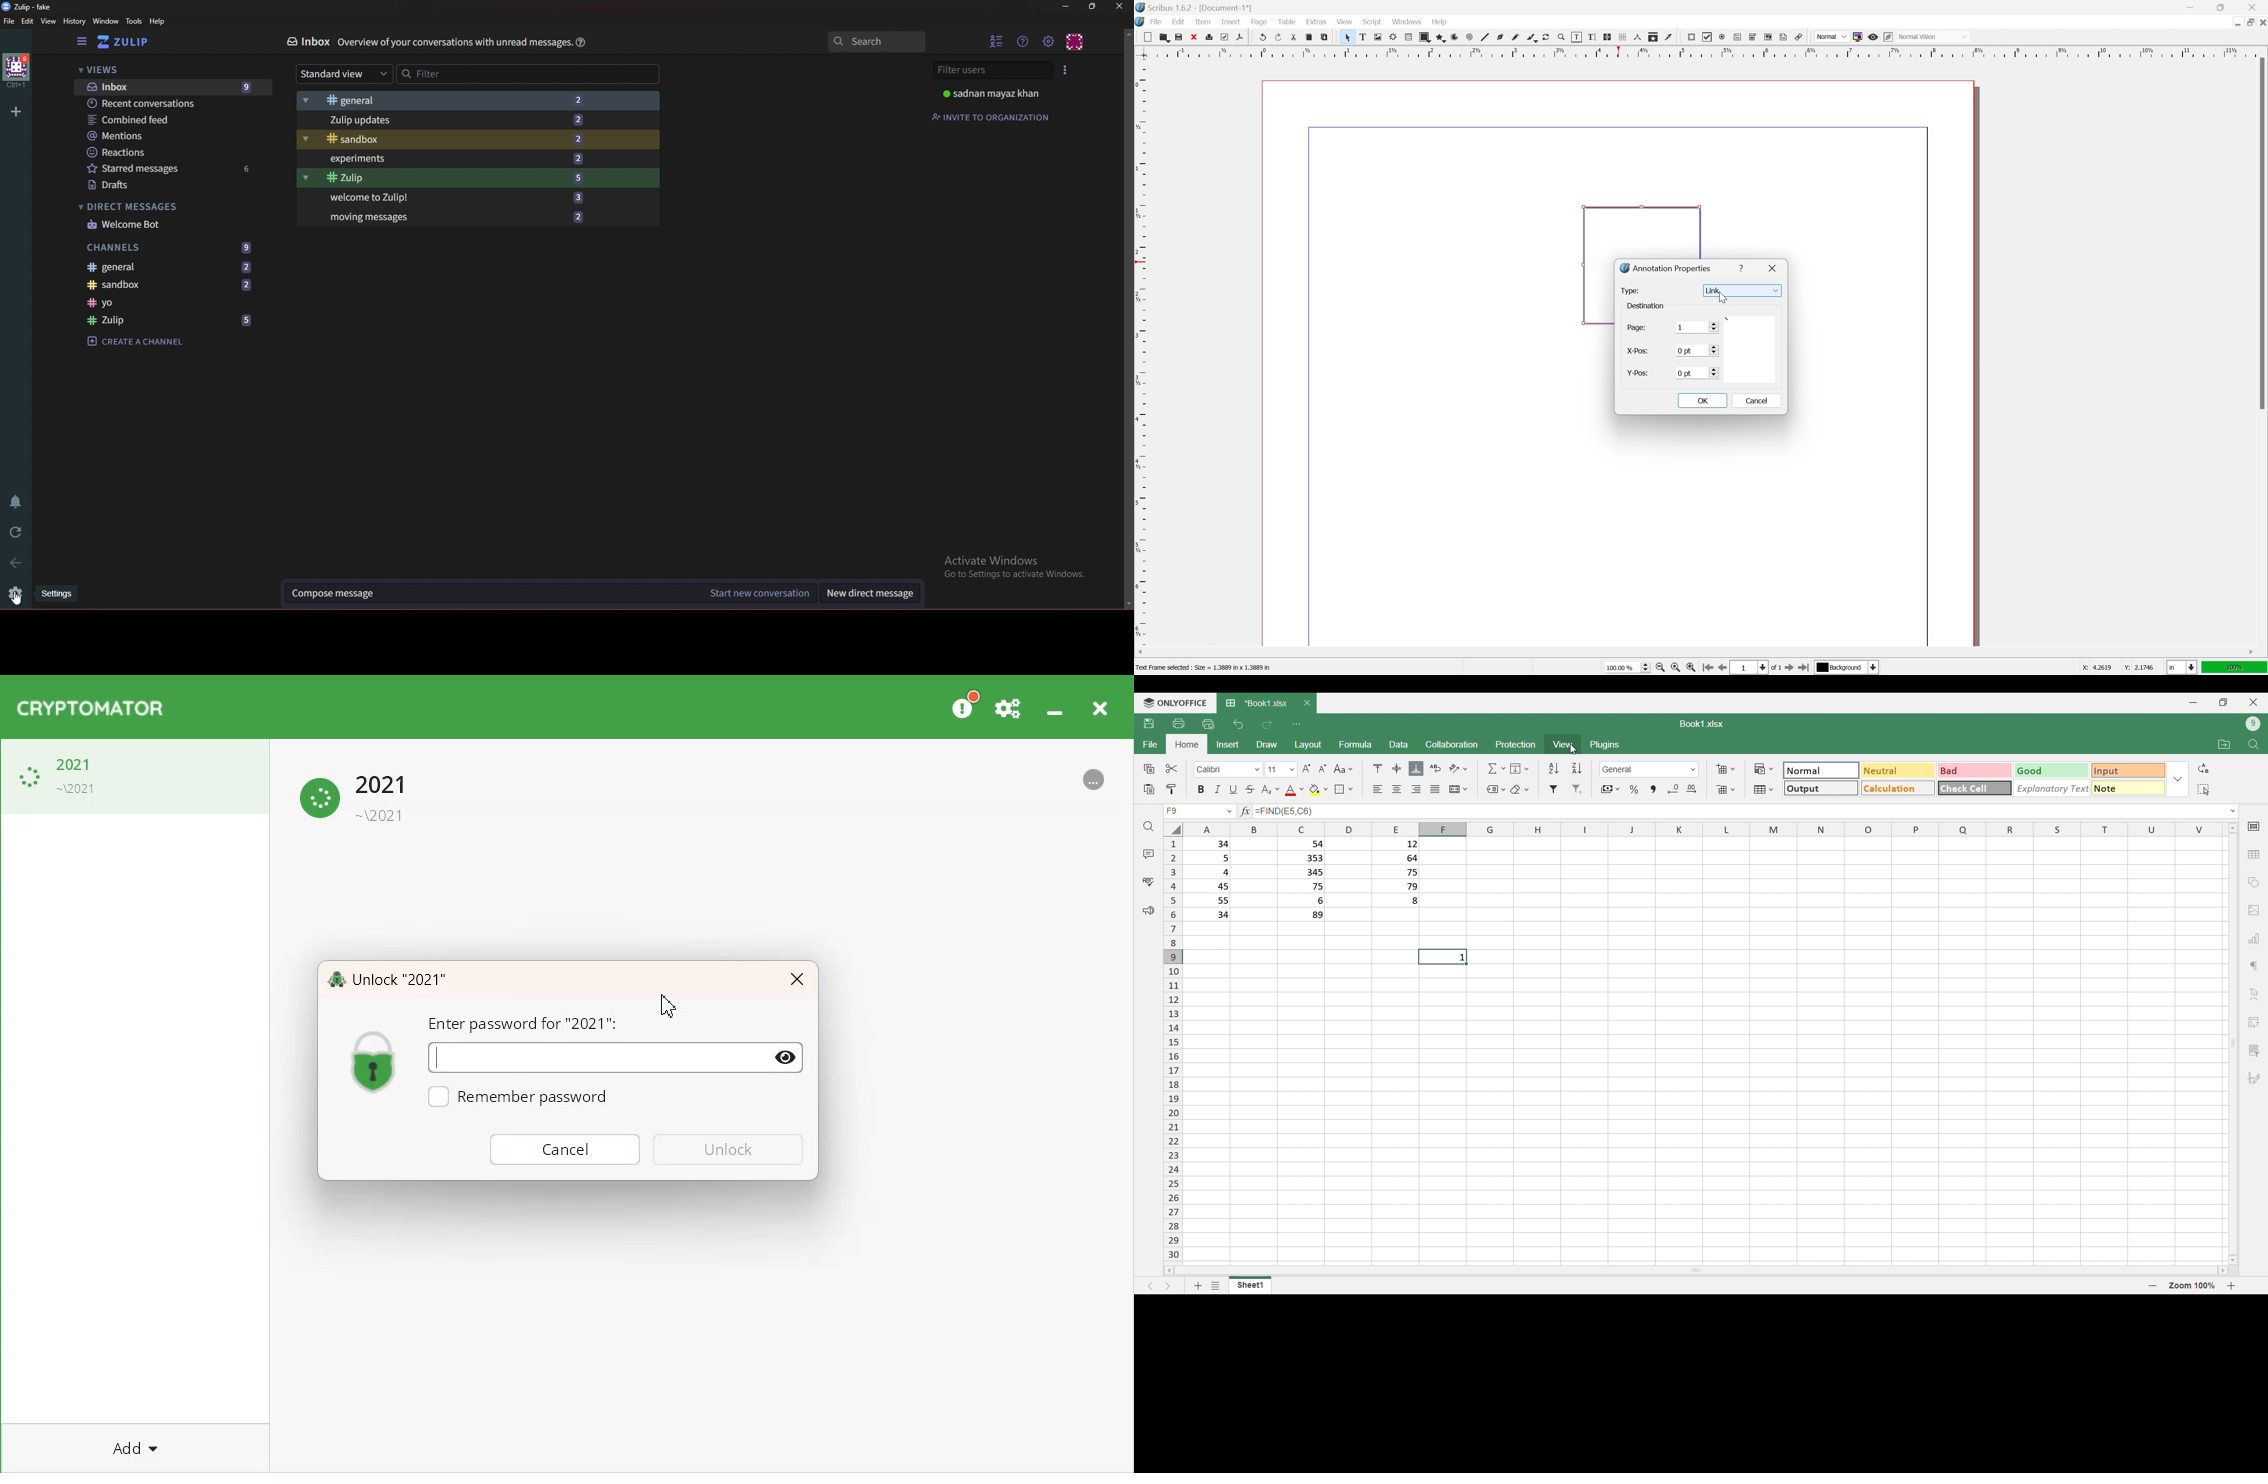  What do you see at coordinates (1720, 668) in the screenshot?
I see `go to previous page` at bounding box center [1720, 668].